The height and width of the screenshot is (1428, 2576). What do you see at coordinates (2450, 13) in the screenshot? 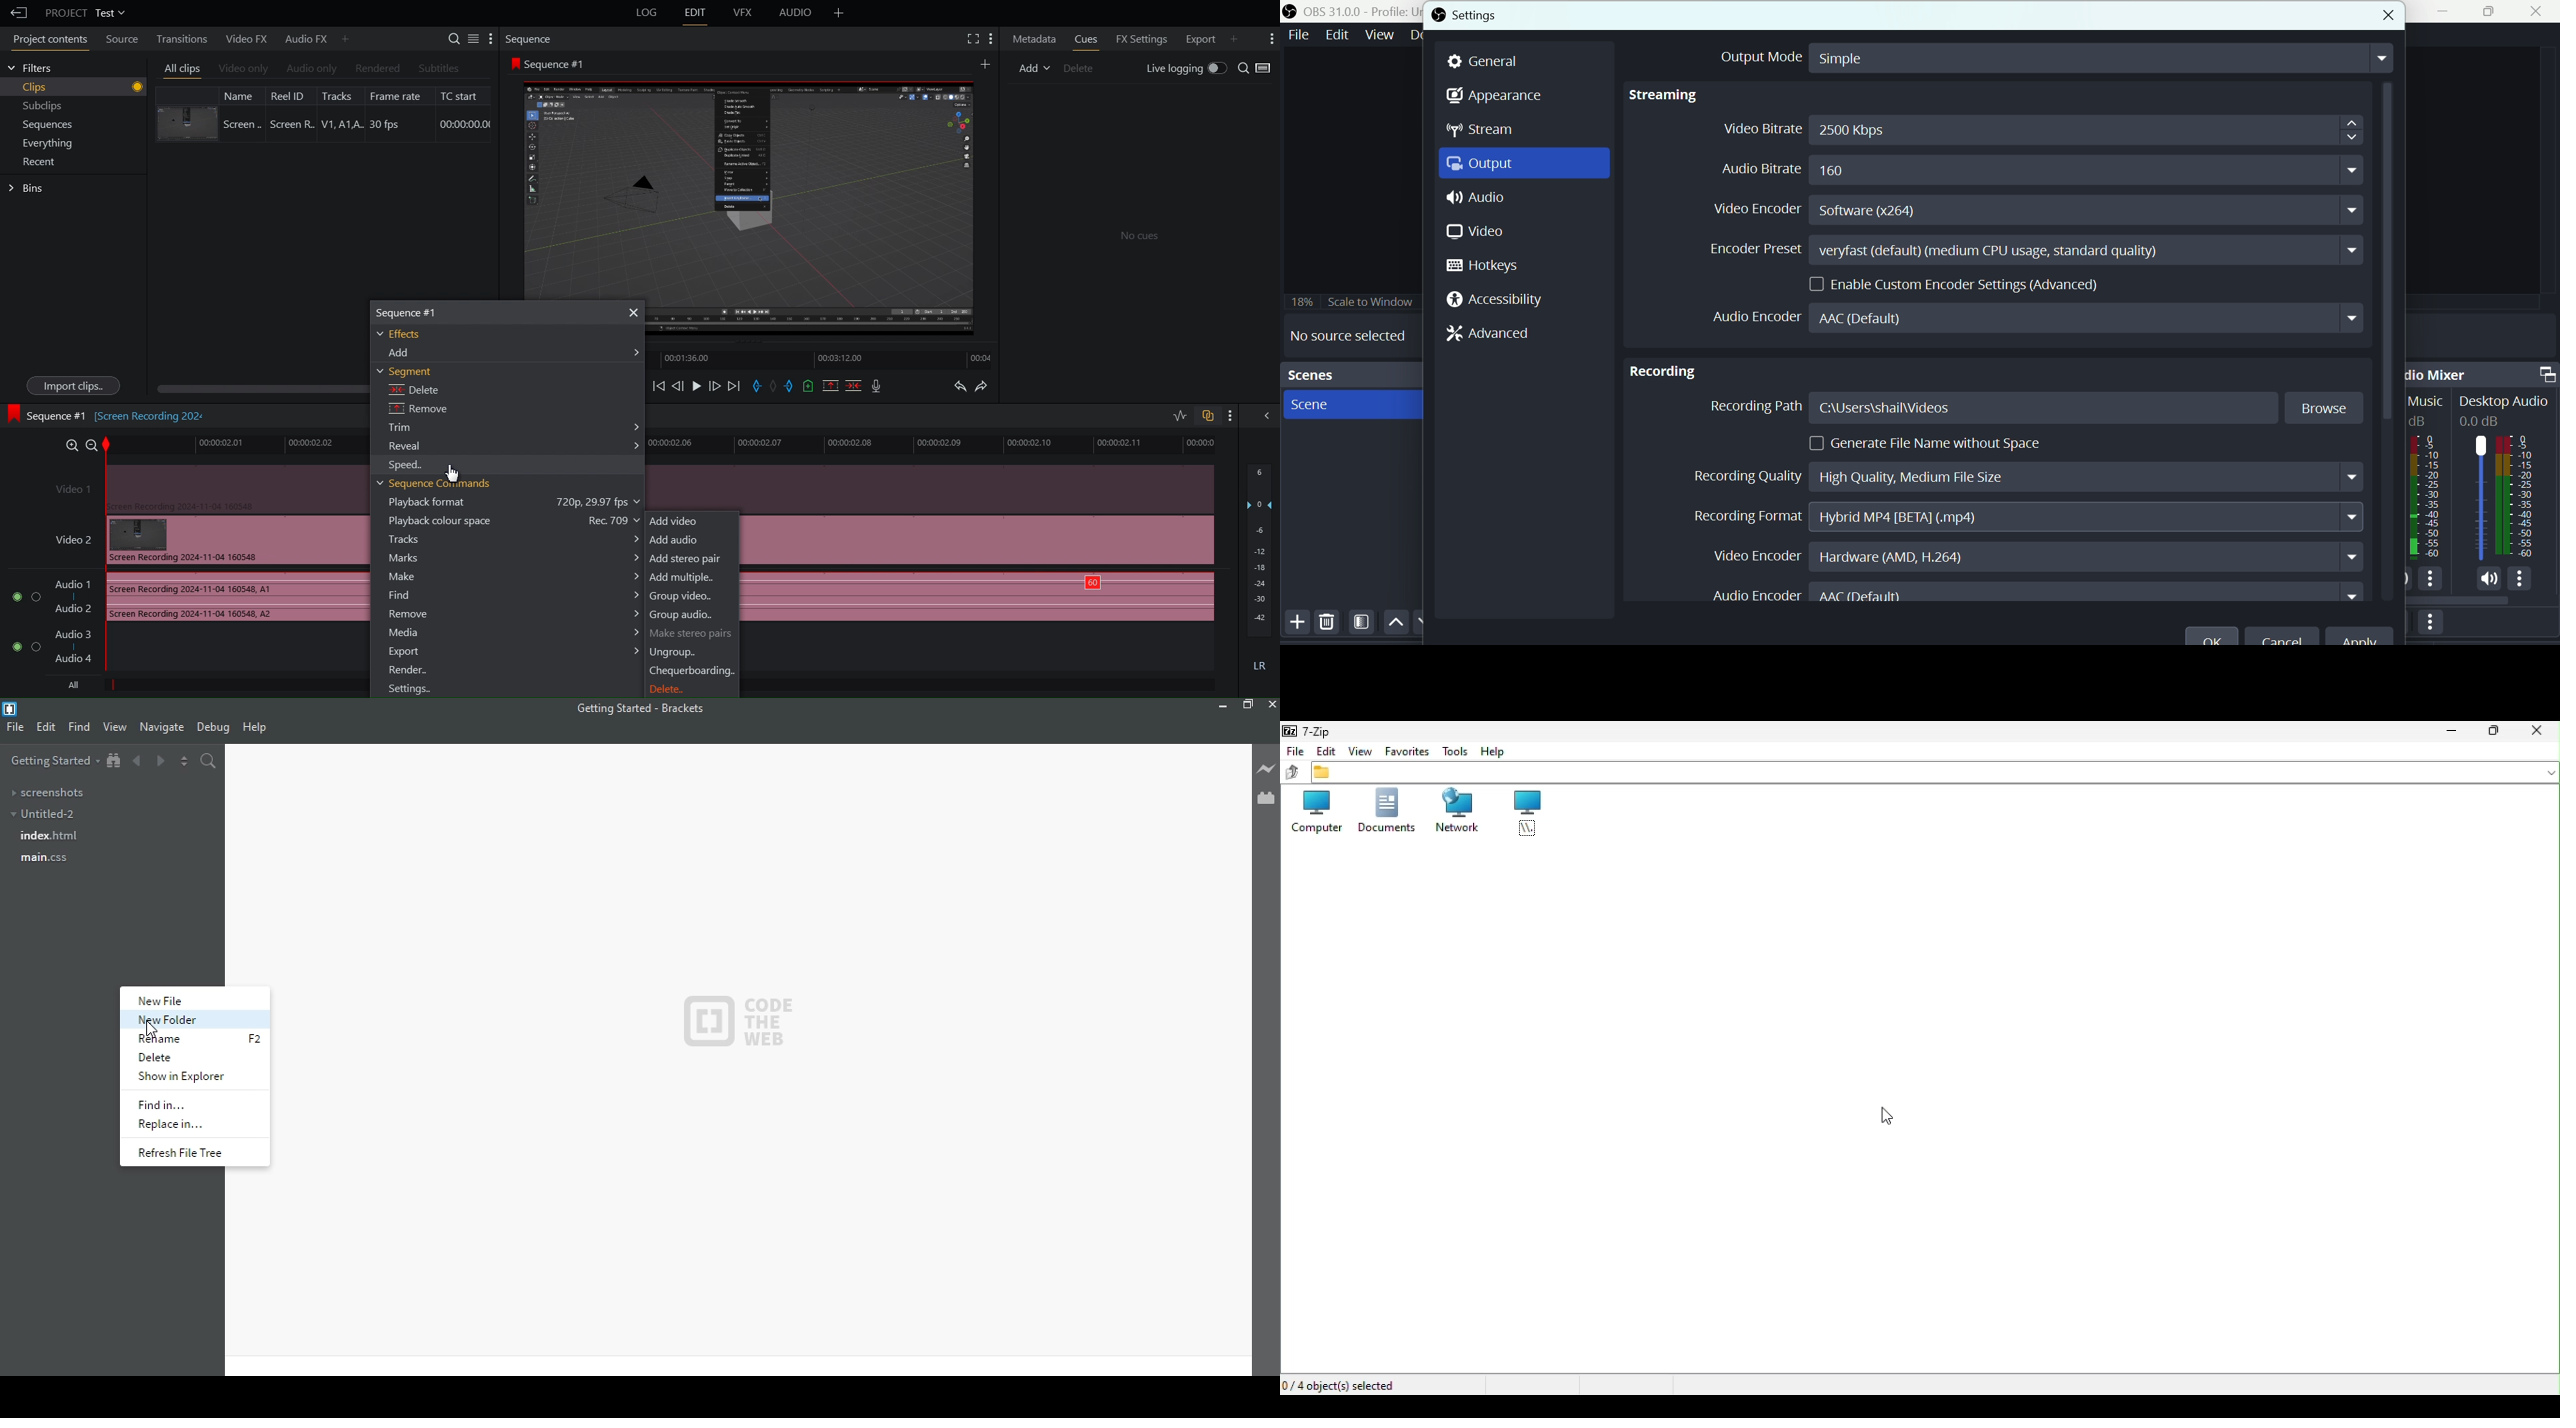
I see `minimise` at bounding box center [2450, 13].